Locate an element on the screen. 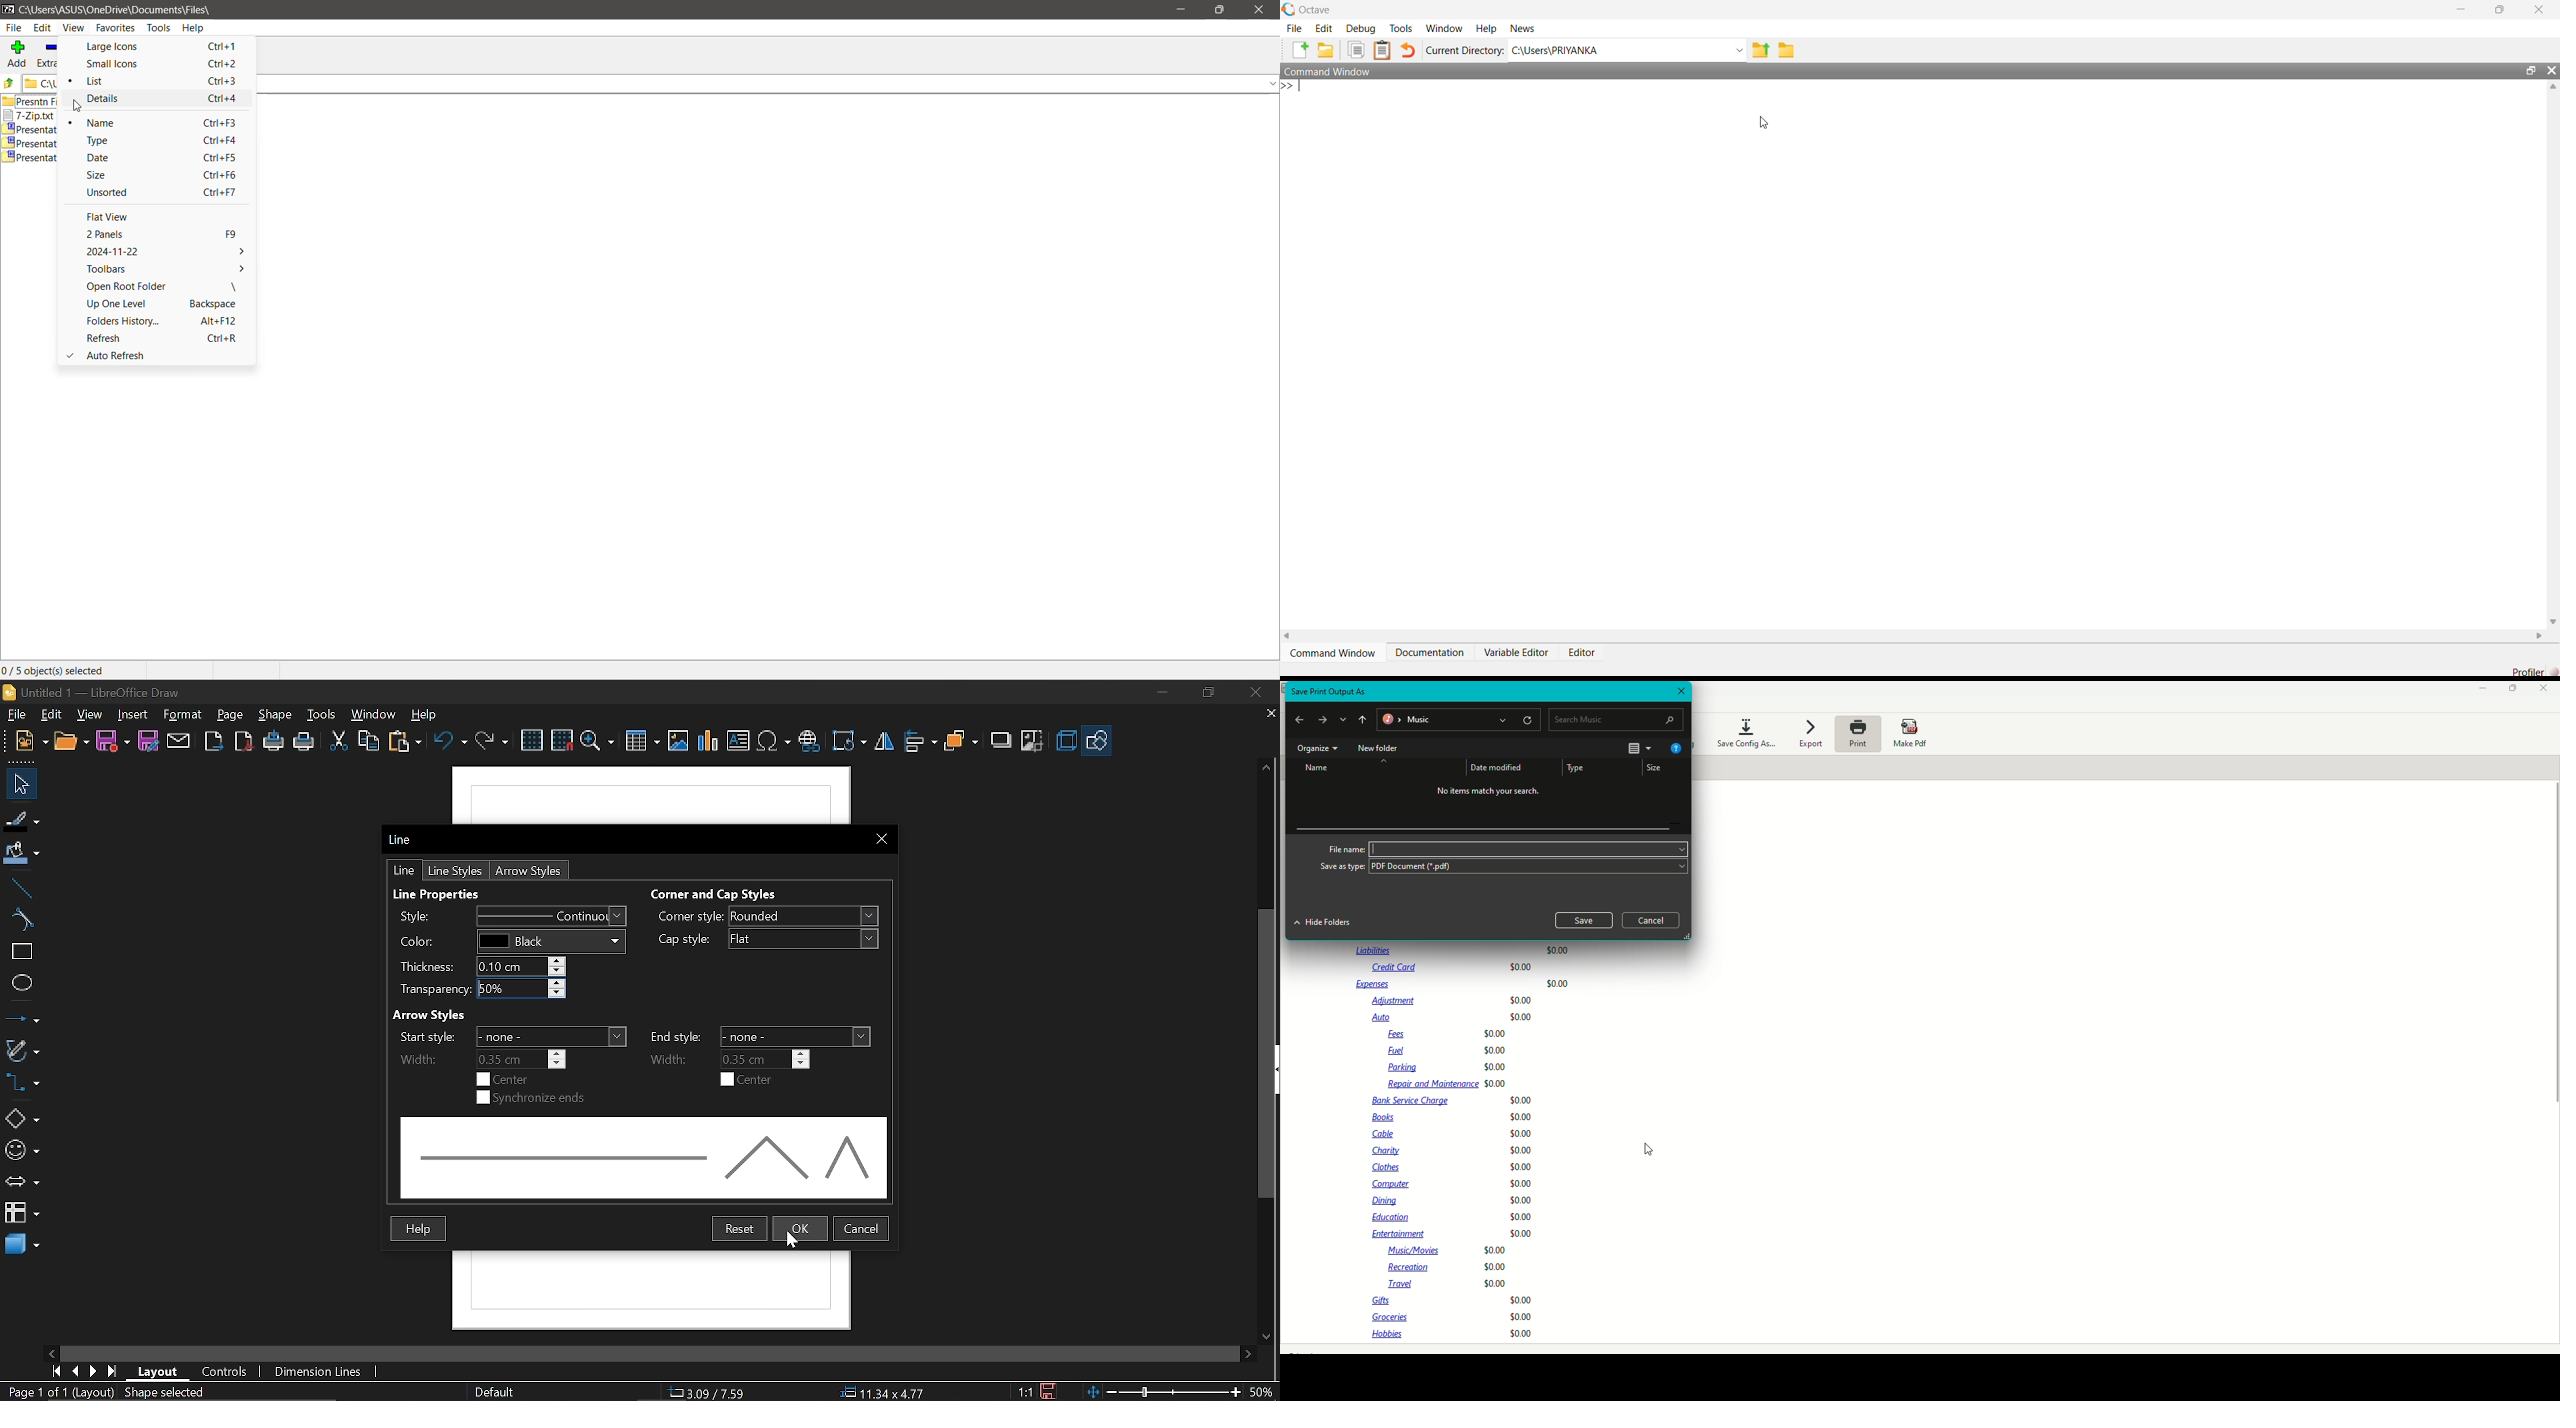  Corner and Cap Styles is located at coordinates (738, 894).